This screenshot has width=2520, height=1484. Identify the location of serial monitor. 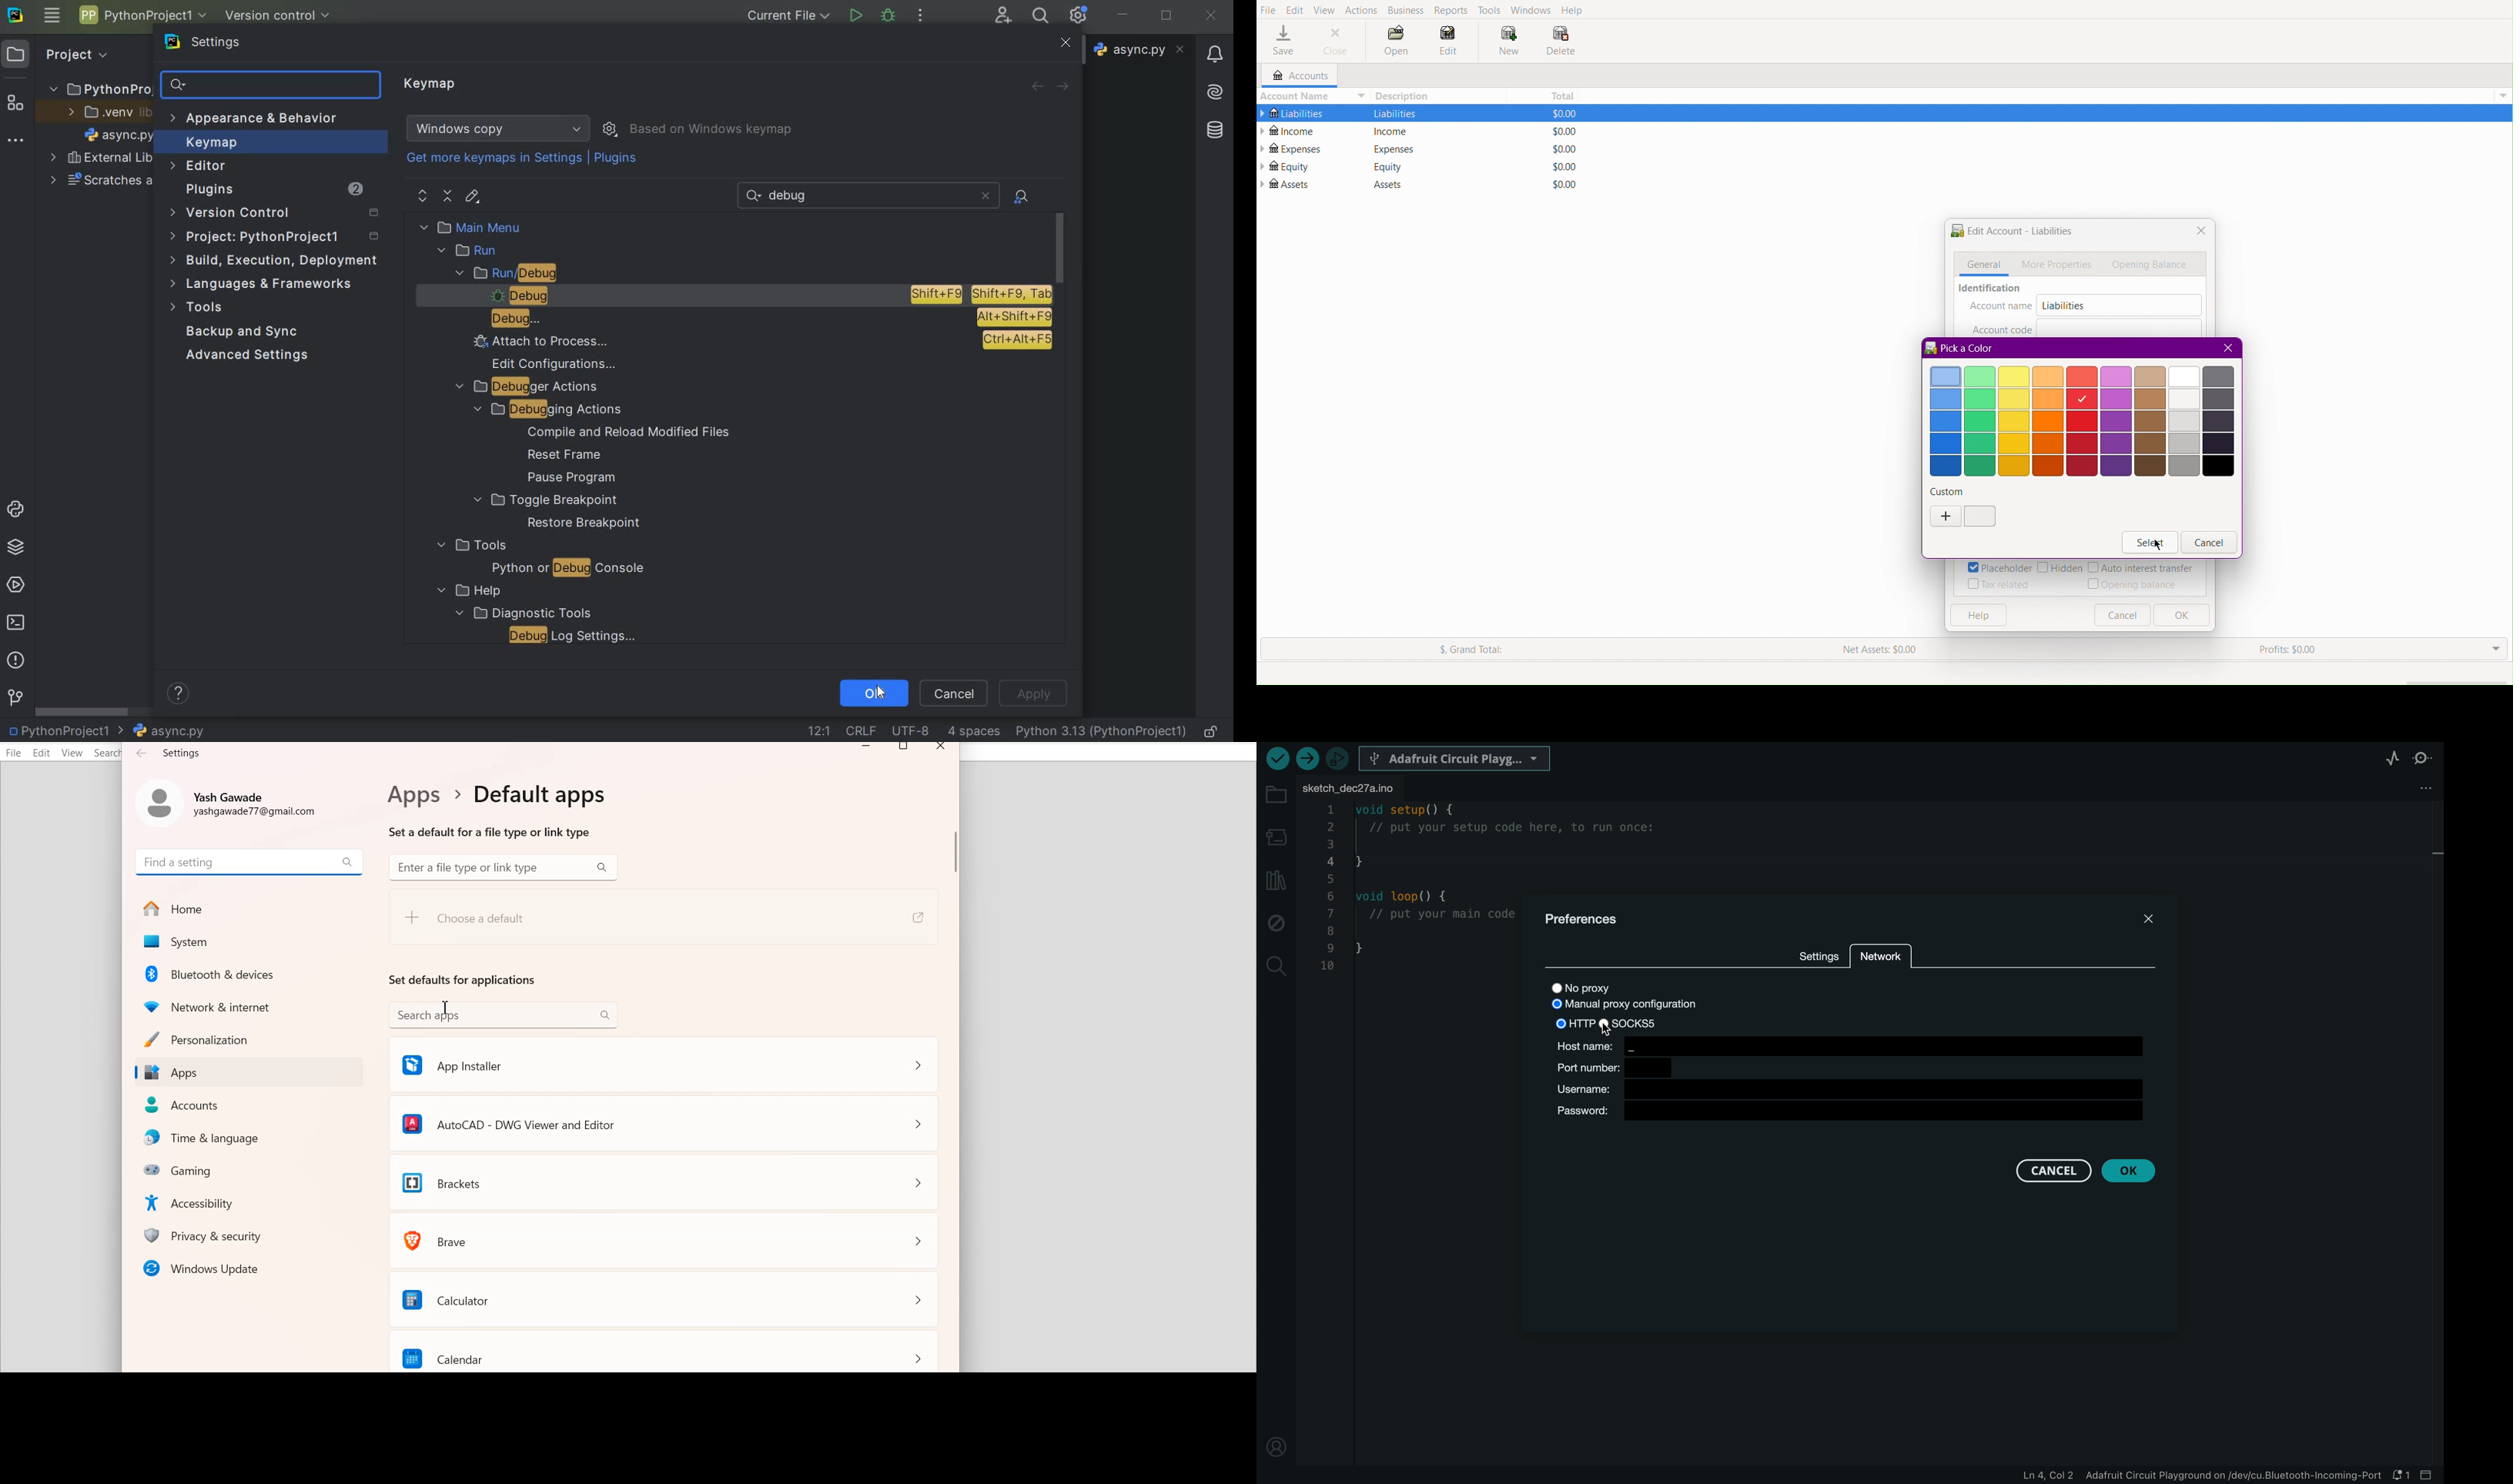
(2424, 758).